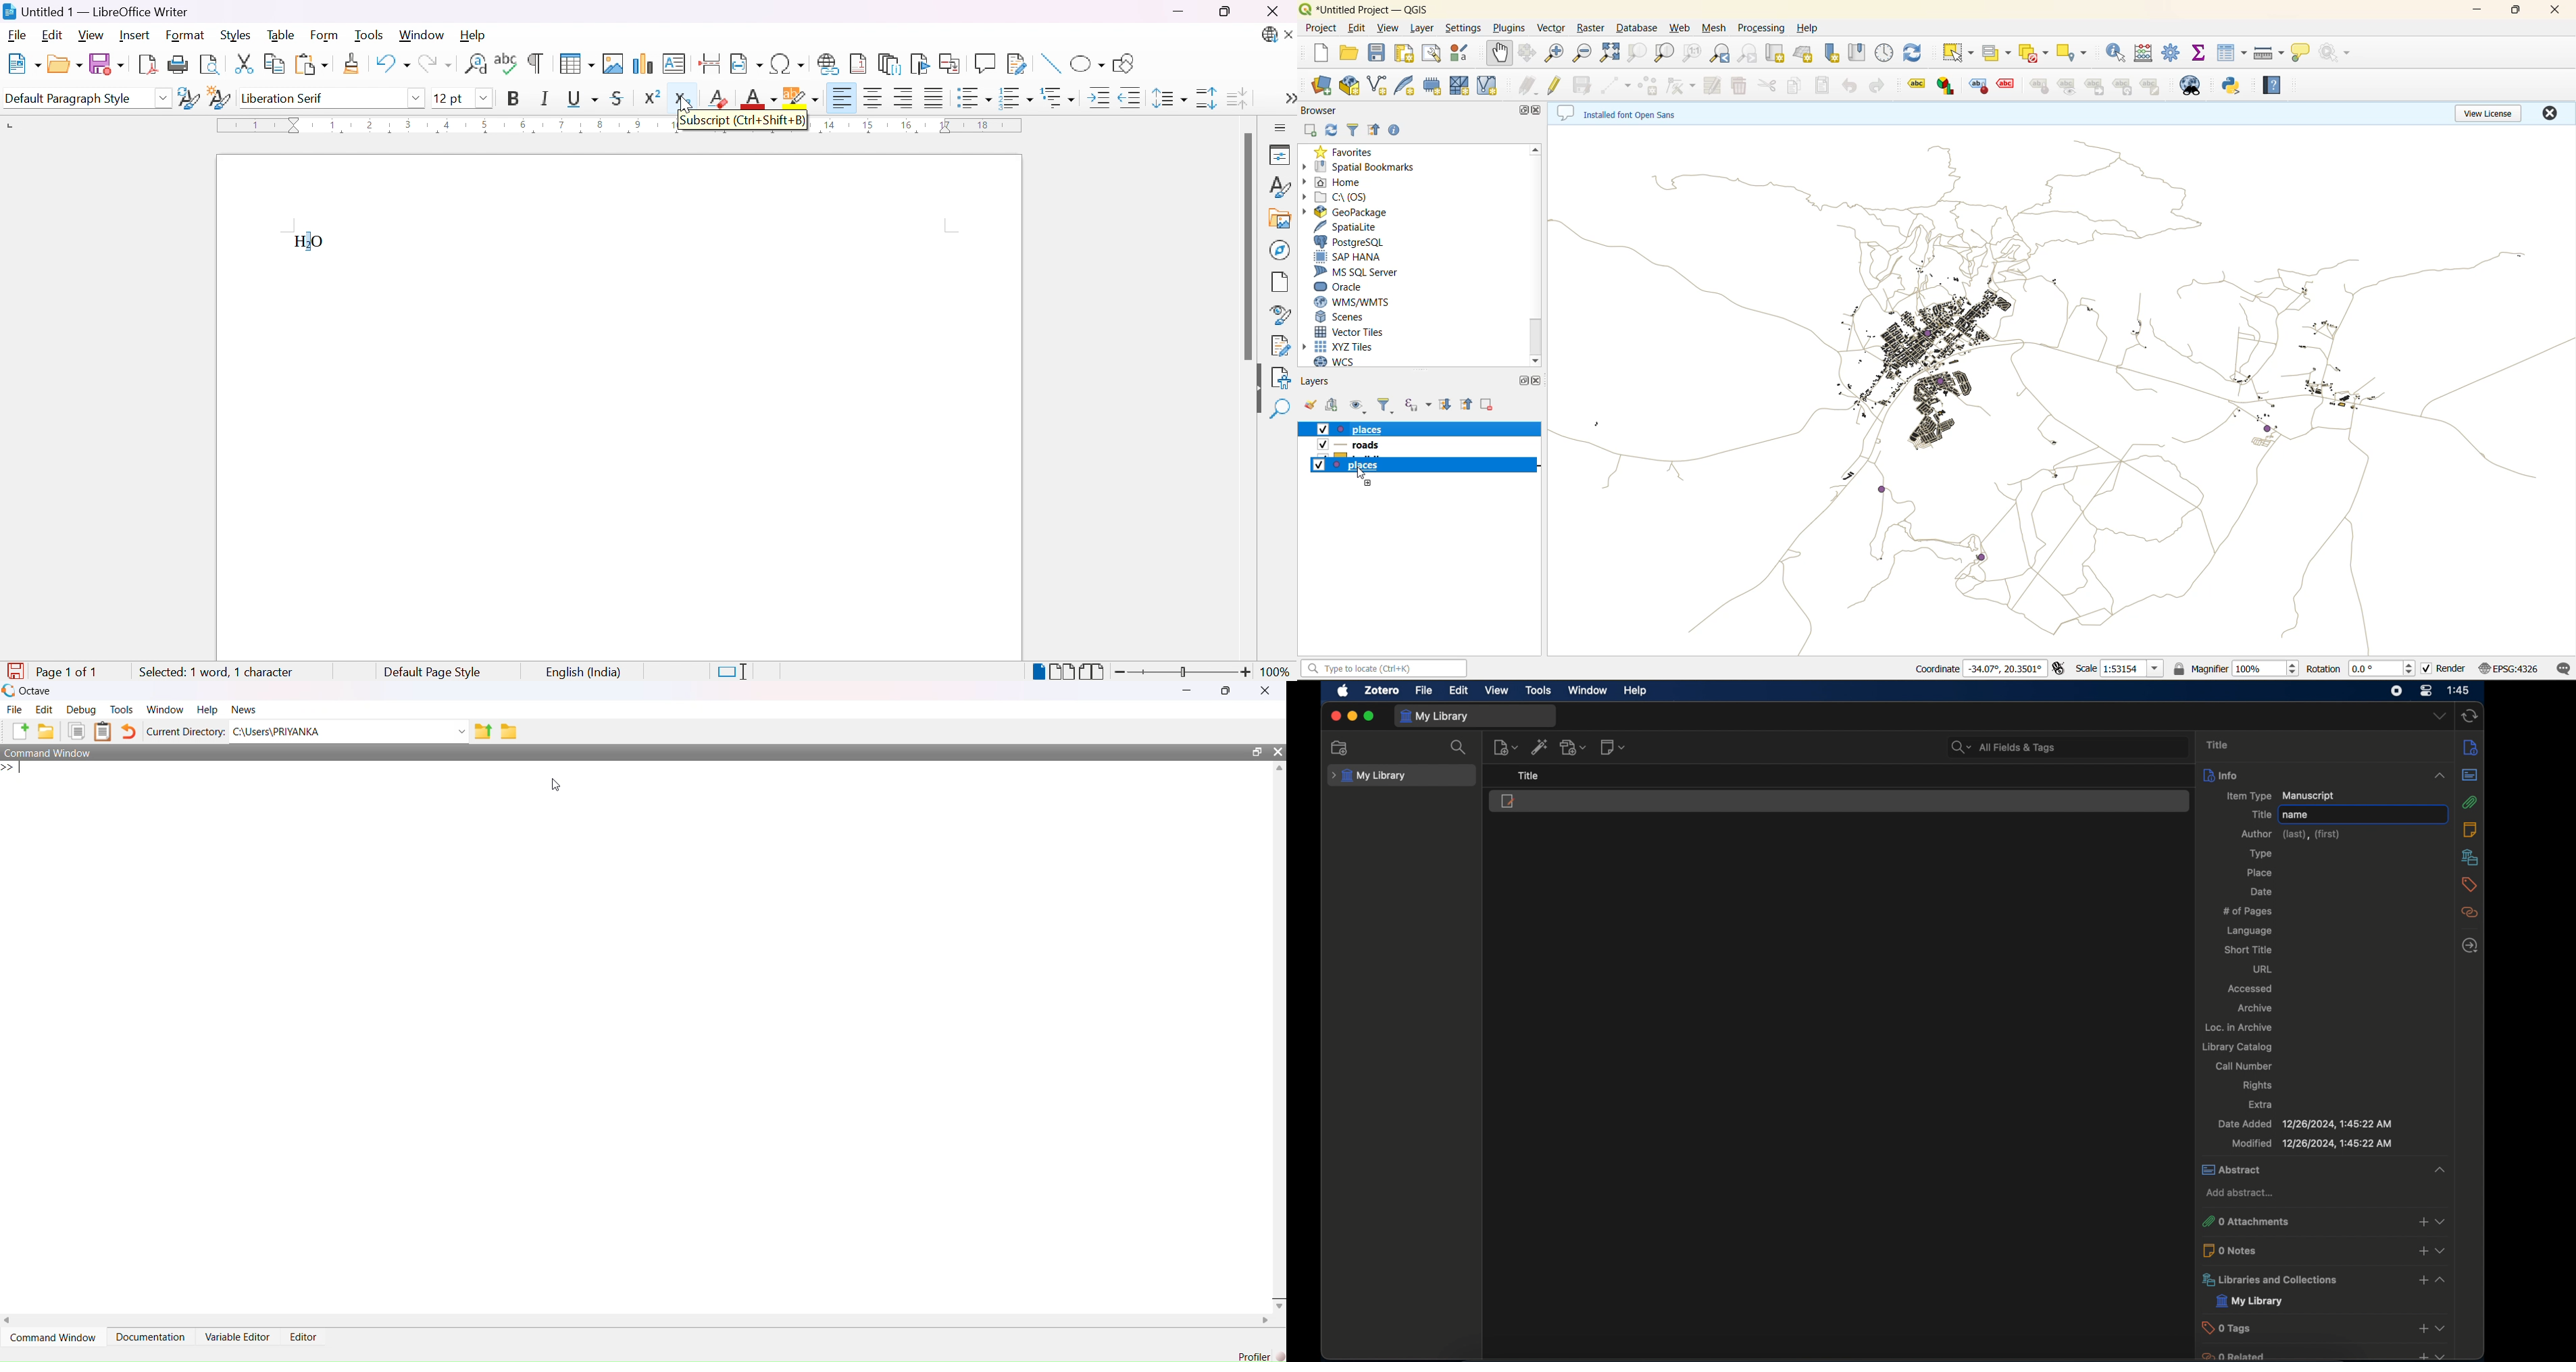 This screenshot has height=1372, width=2576. What do you see at coordinates (1539, 691) in the screenshot?
I see `tools` at bounding box center [1539, 691].